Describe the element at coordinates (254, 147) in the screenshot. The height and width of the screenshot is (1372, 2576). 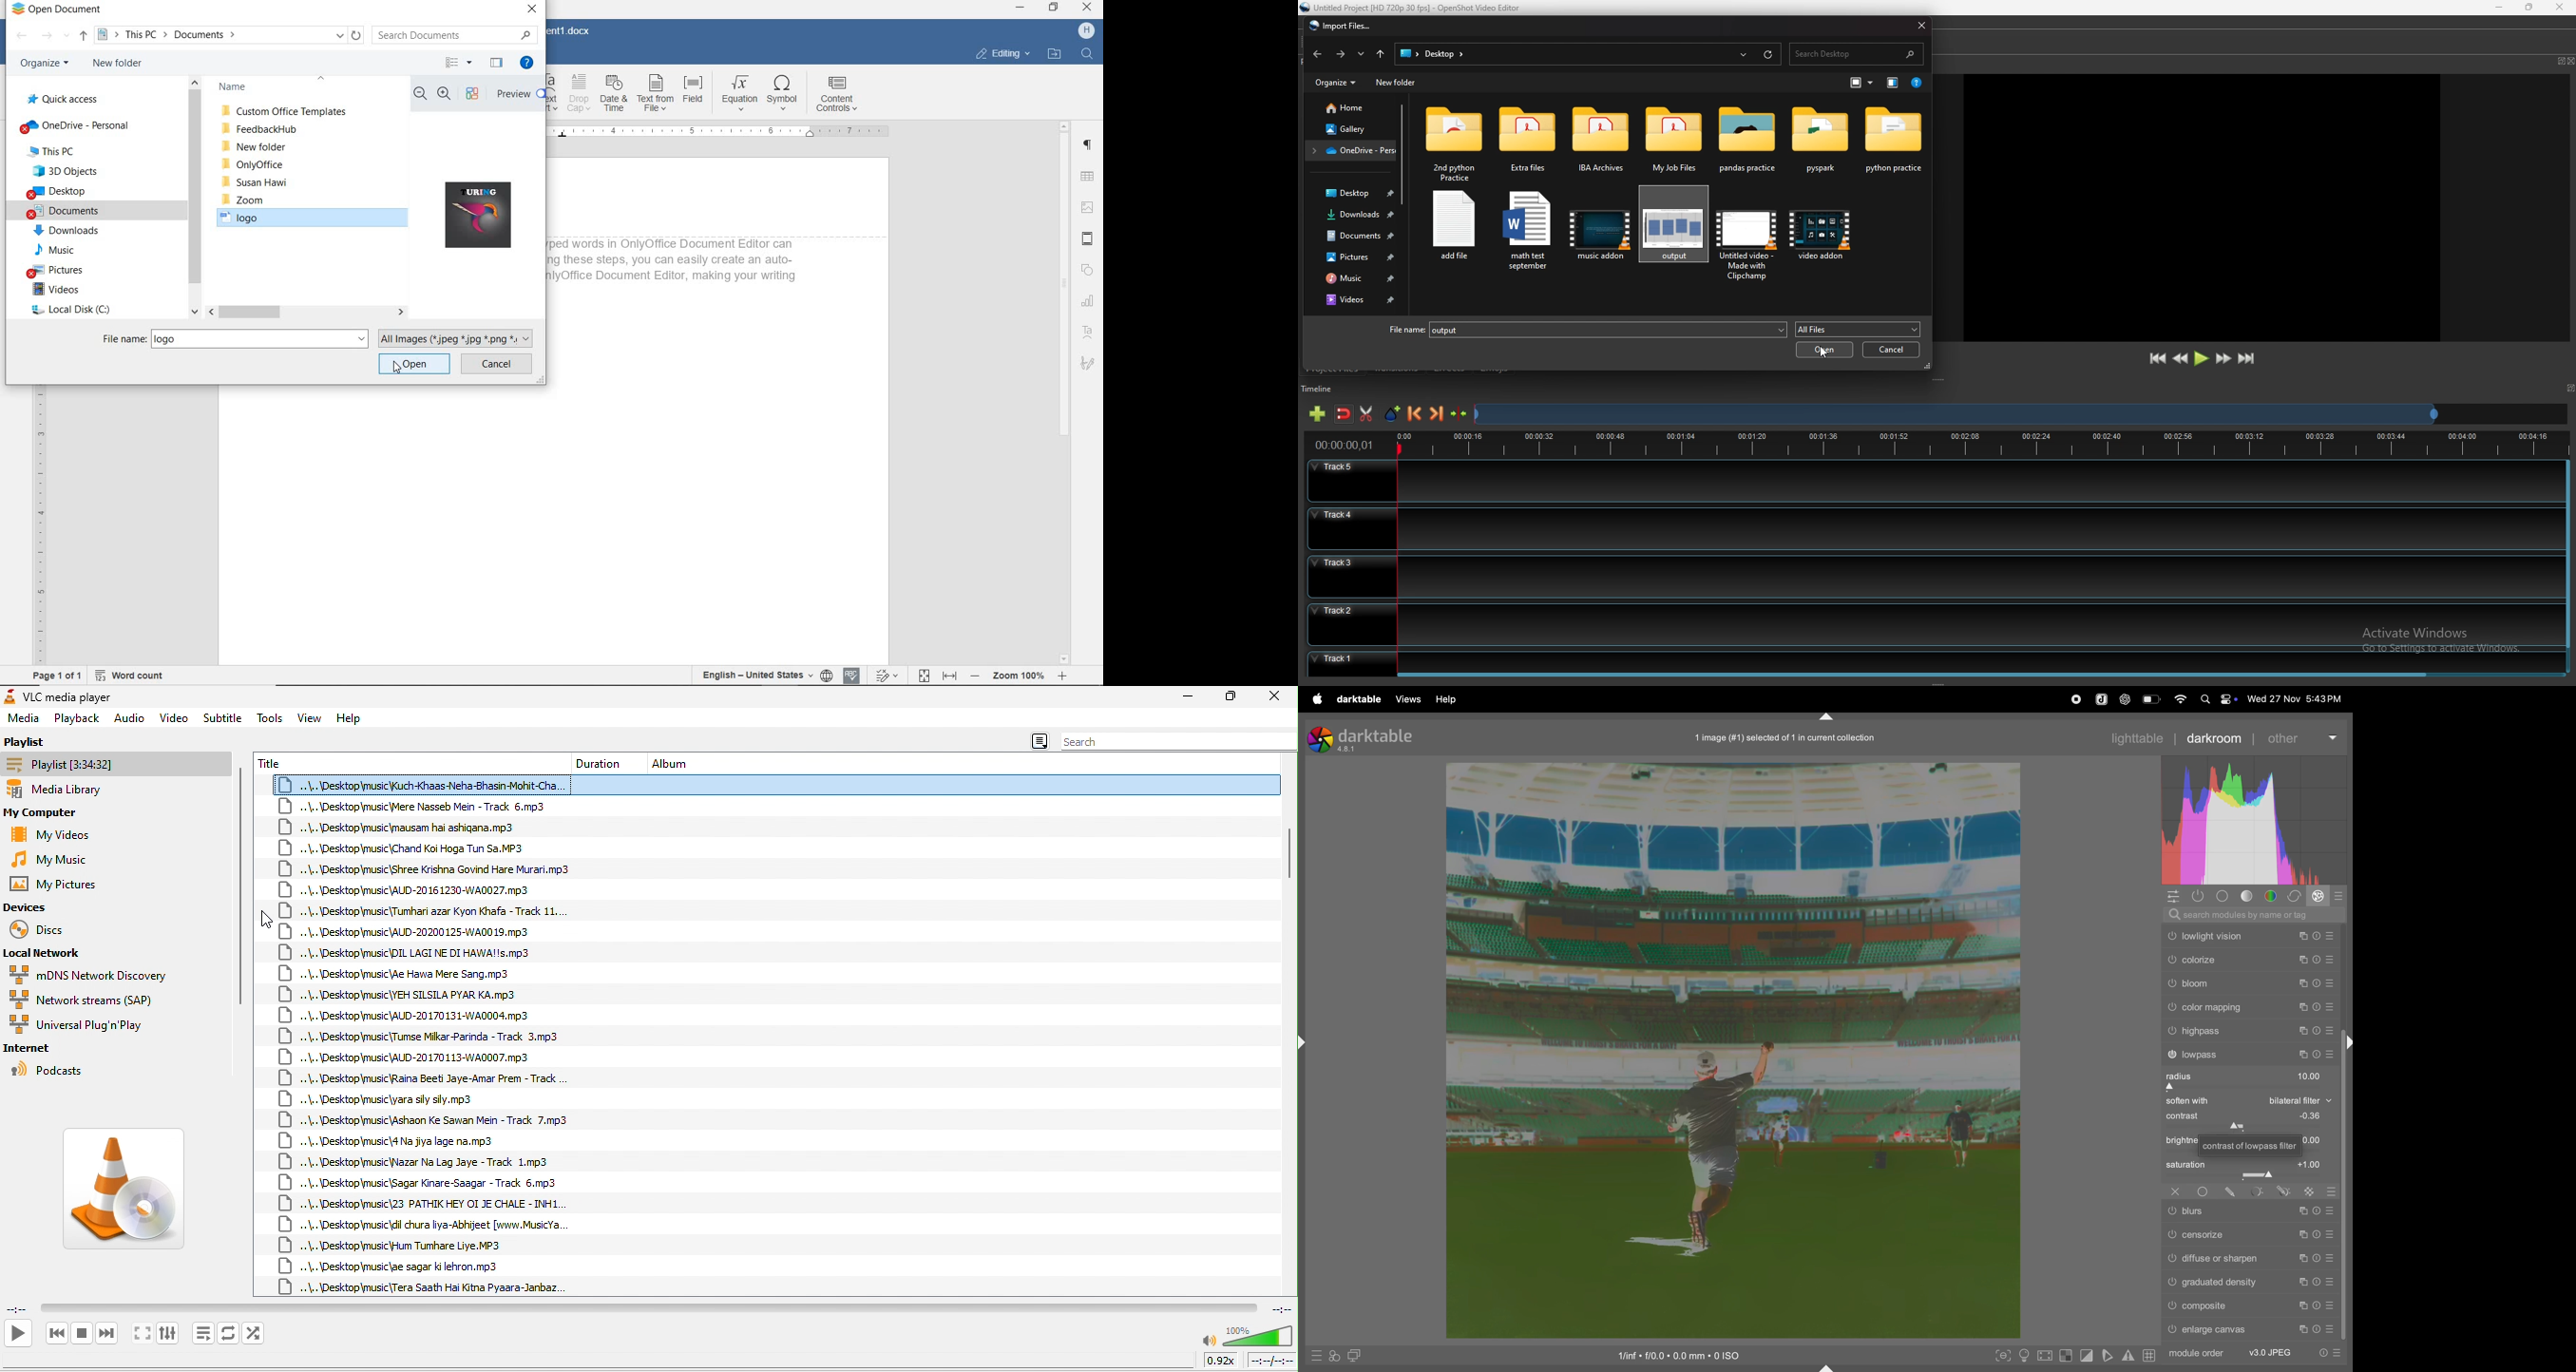
I see `New folder` at that location.